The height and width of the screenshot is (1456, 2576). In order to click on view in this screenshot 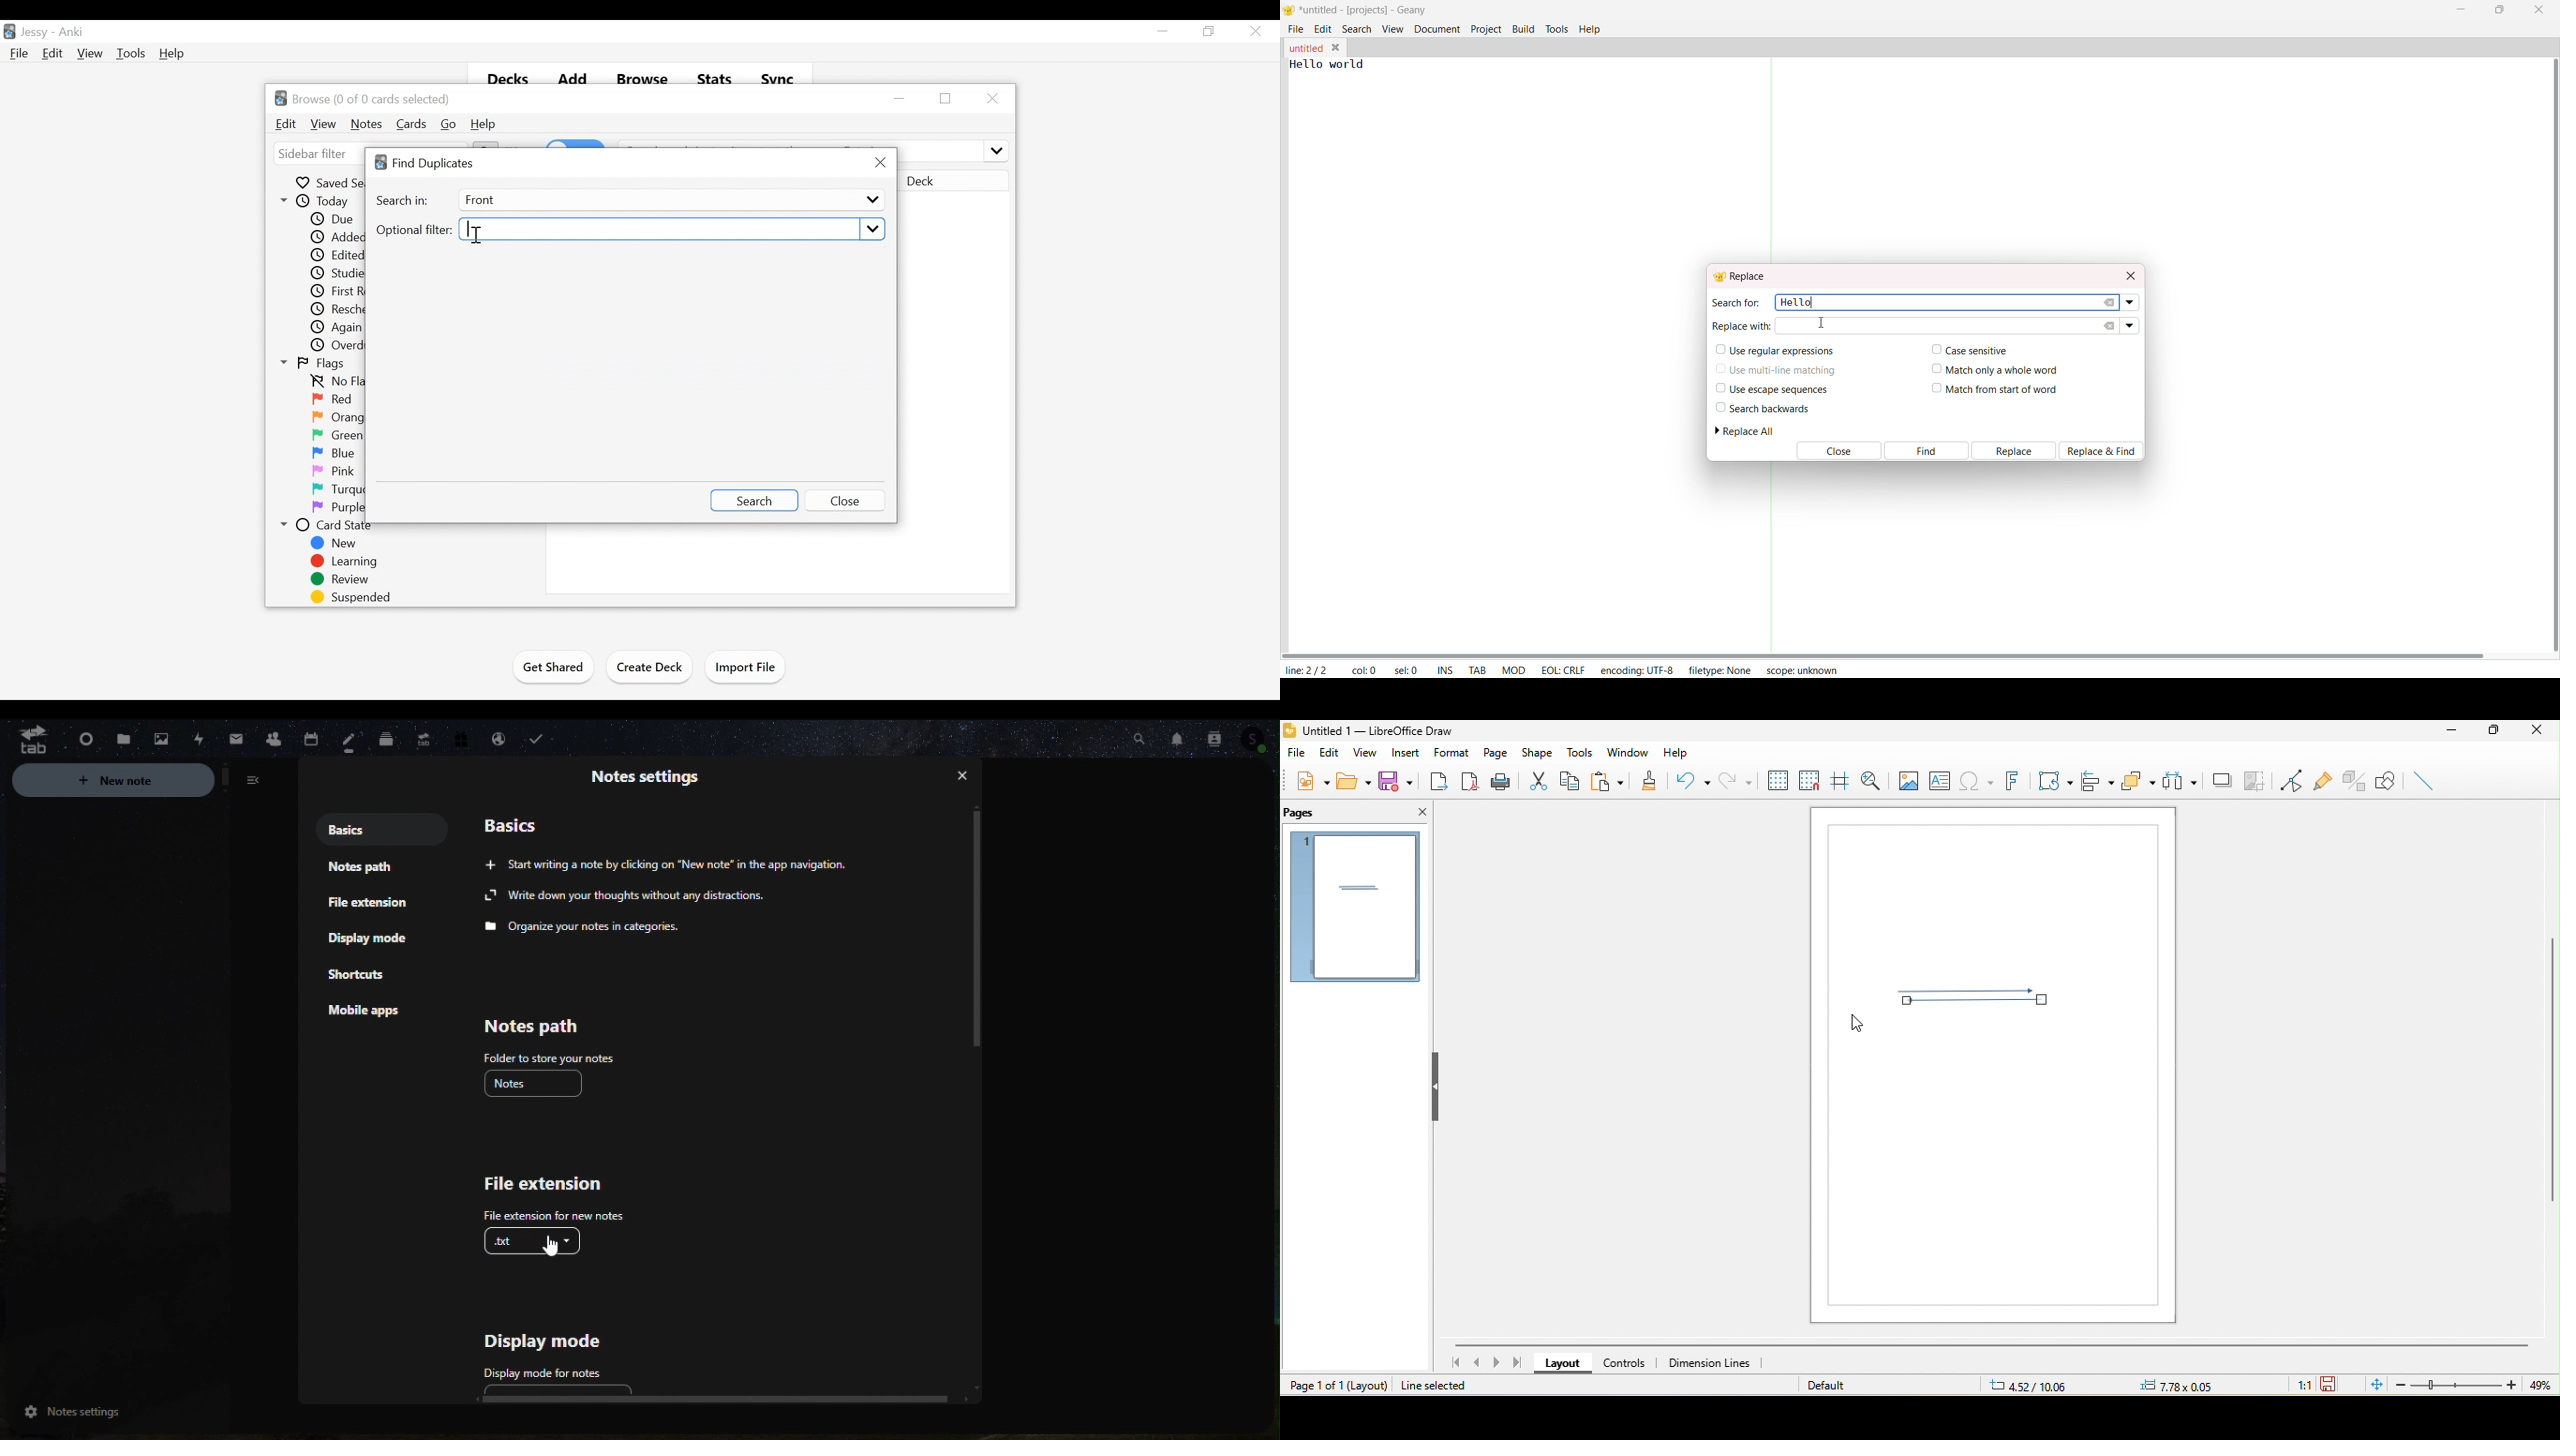, I will do `click(1362, 754)`.